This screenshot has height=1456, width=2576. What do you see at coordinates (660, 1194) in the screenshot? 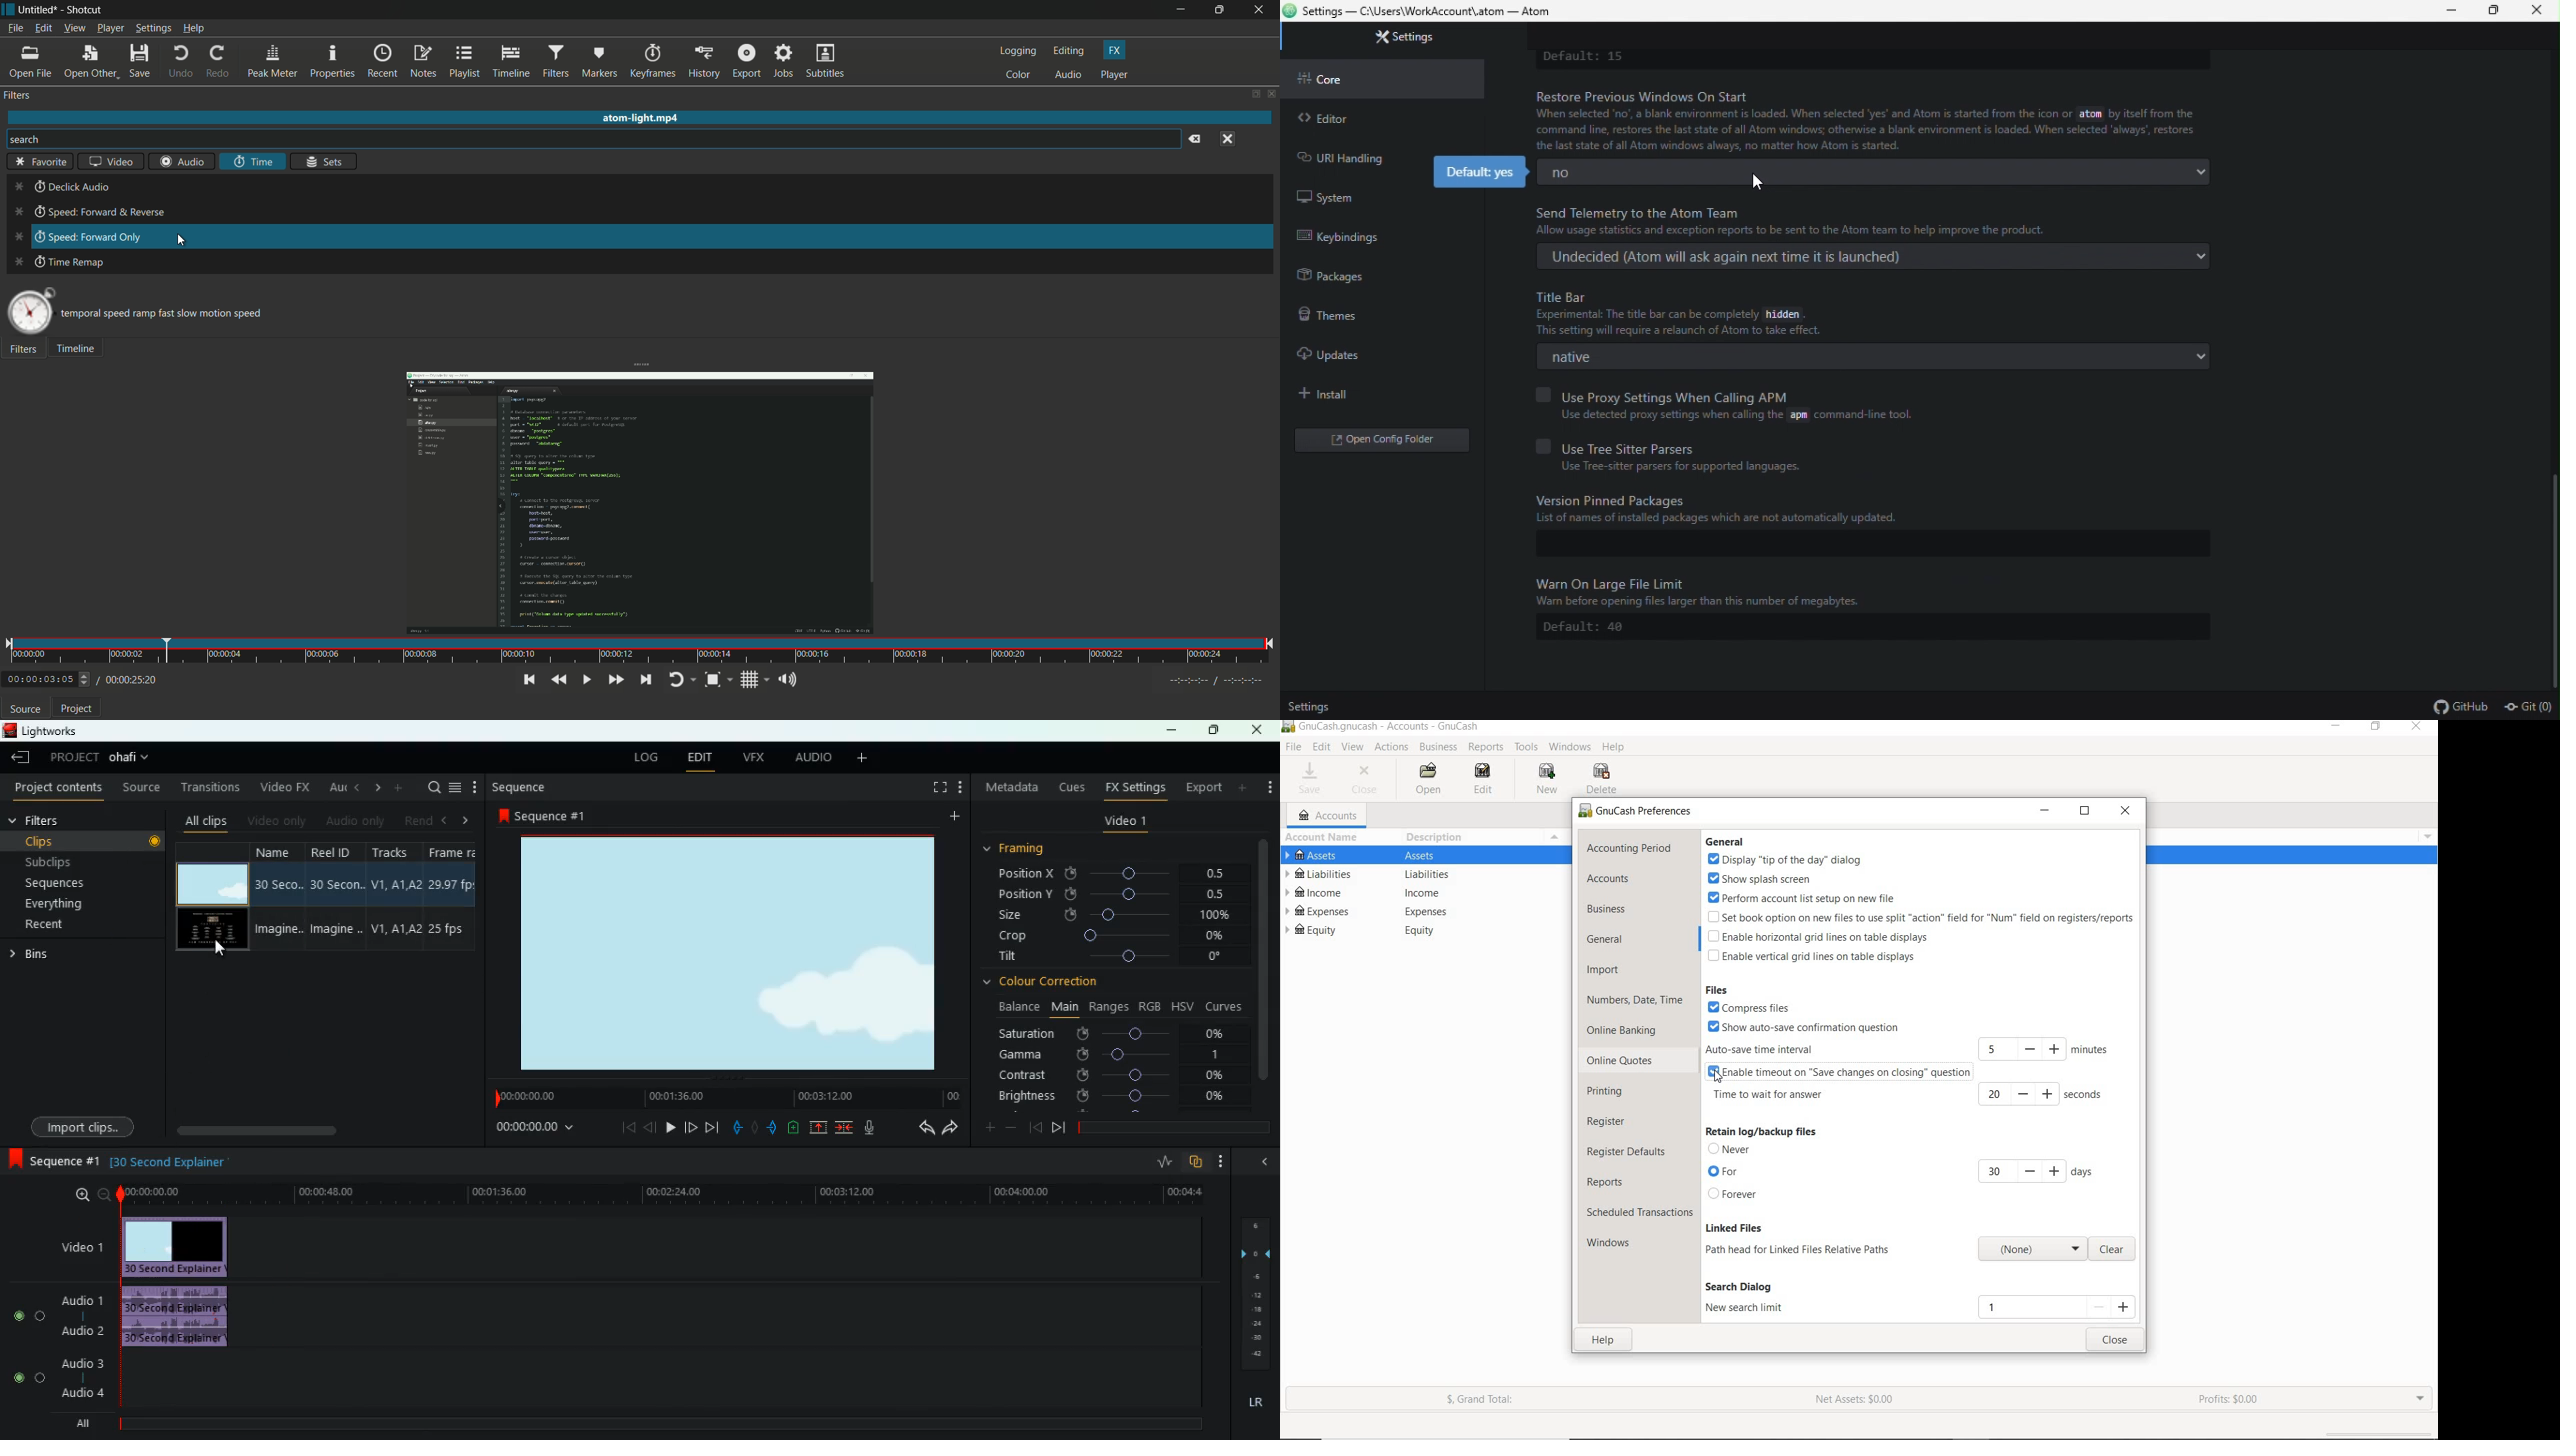
I see `time` at bounding box center [660, 1194].